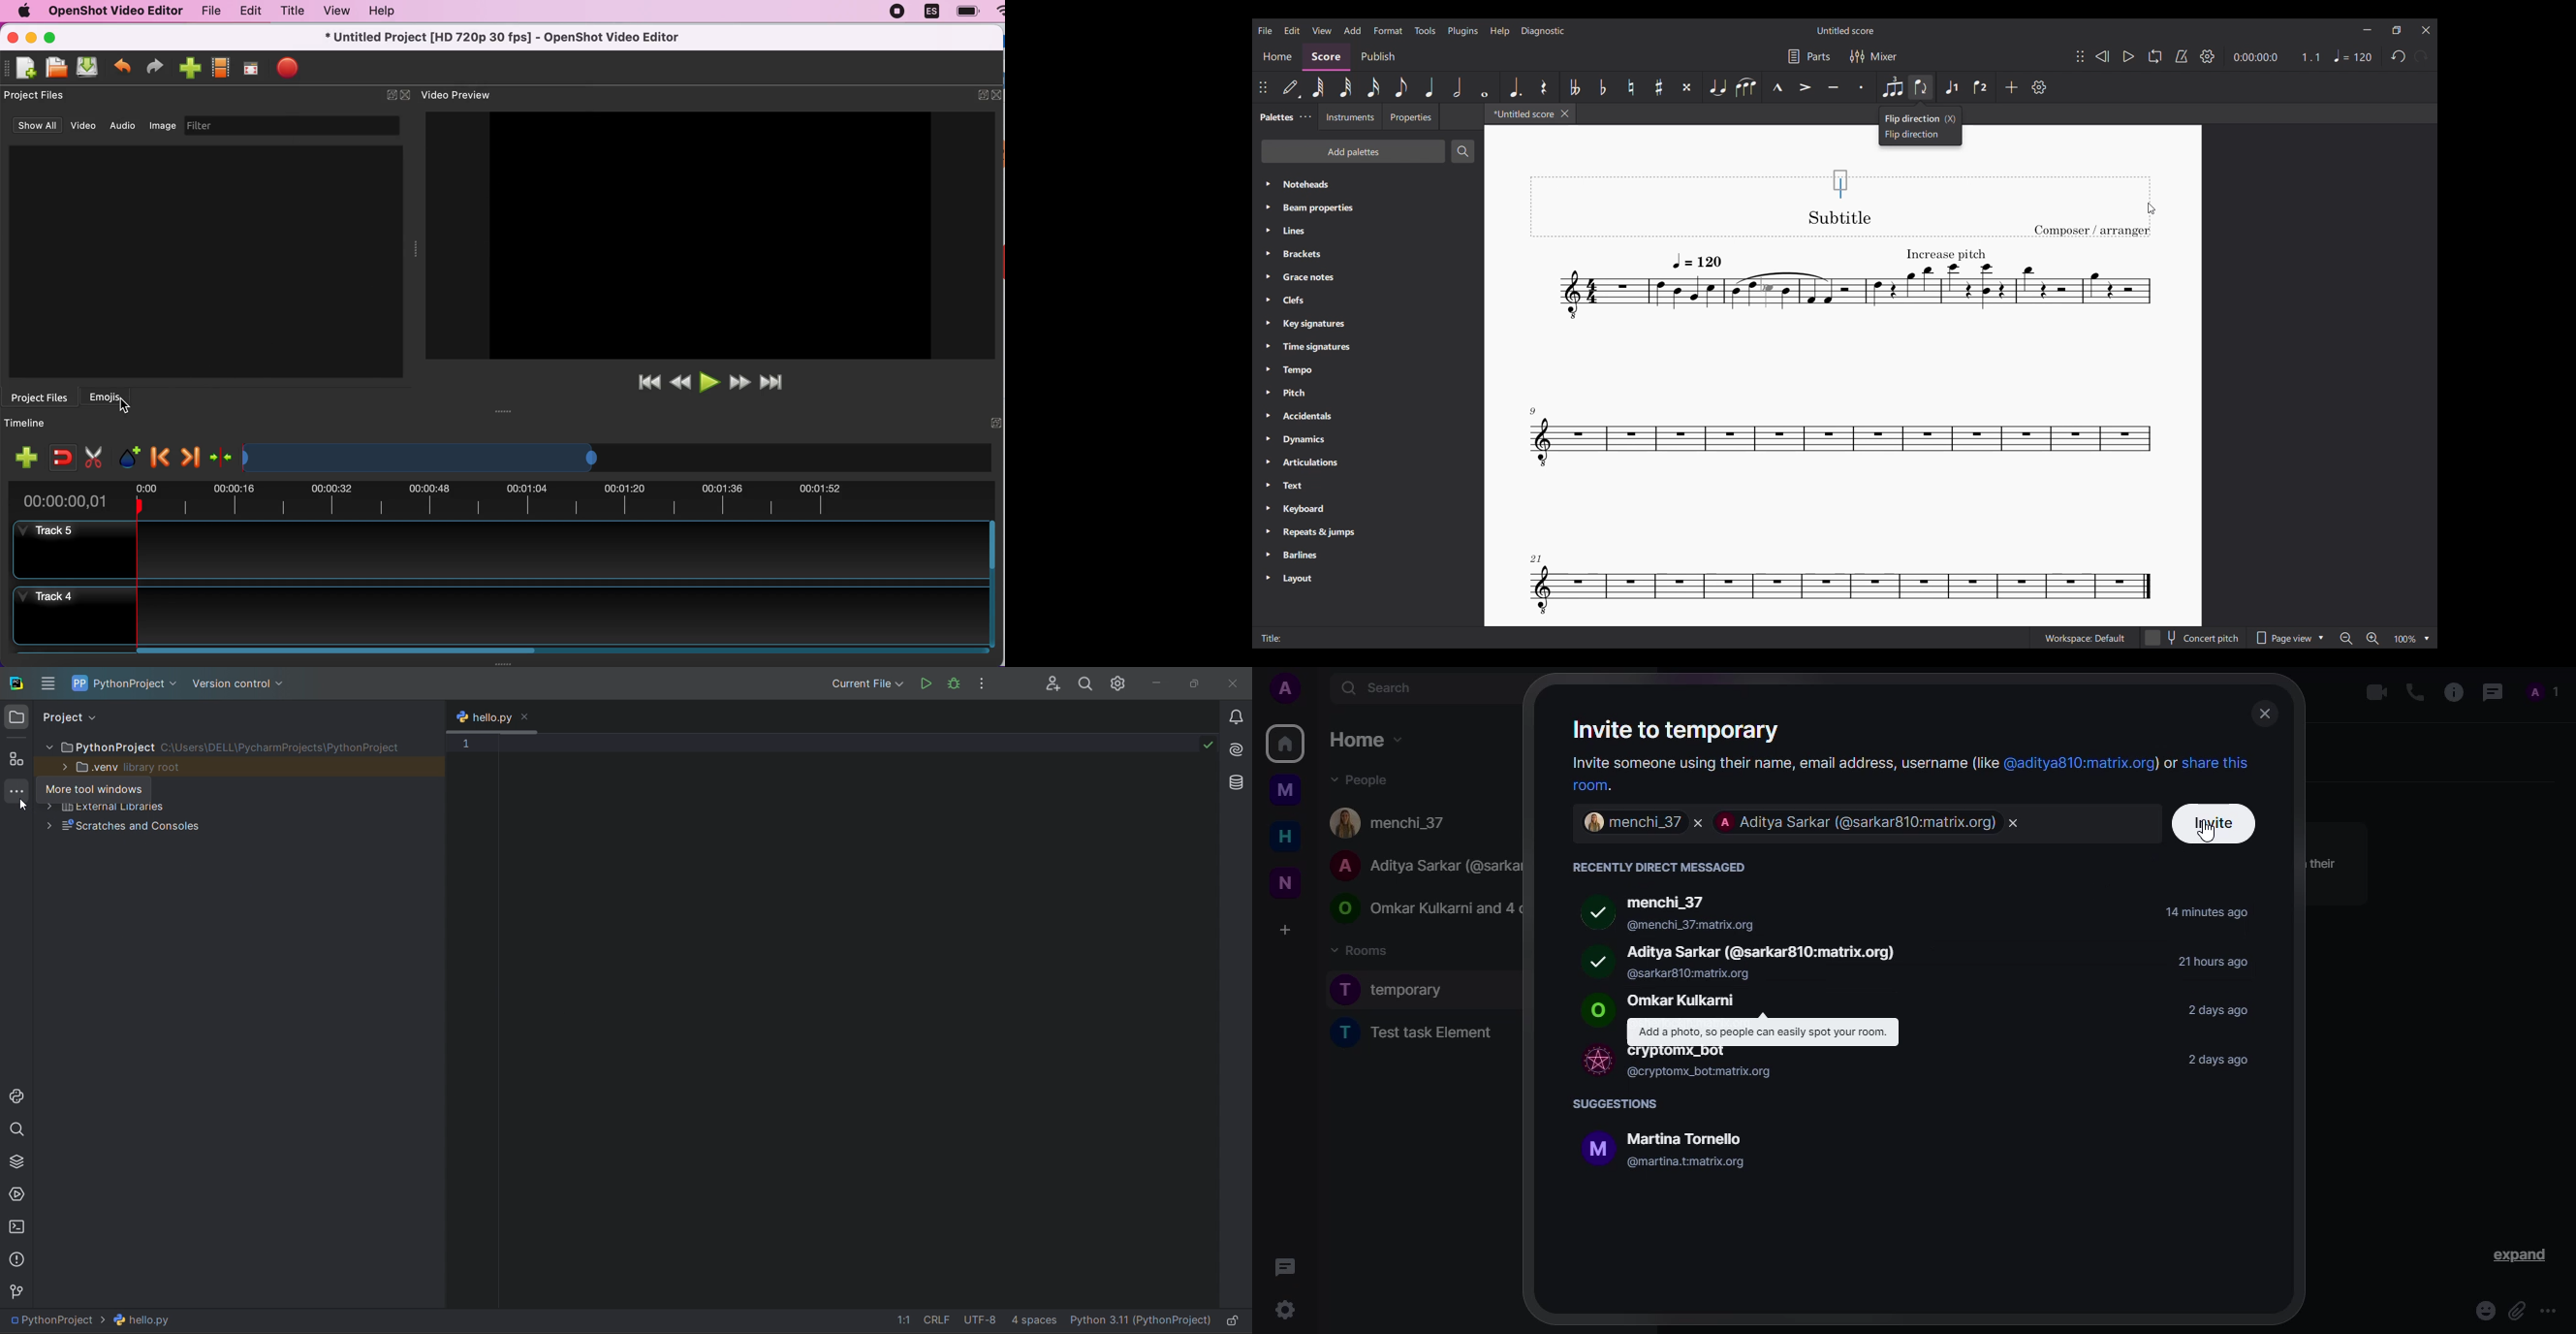  Describe the element at coordinates (1892, 87) in the screenshot. I see `Tuplet` at that location.